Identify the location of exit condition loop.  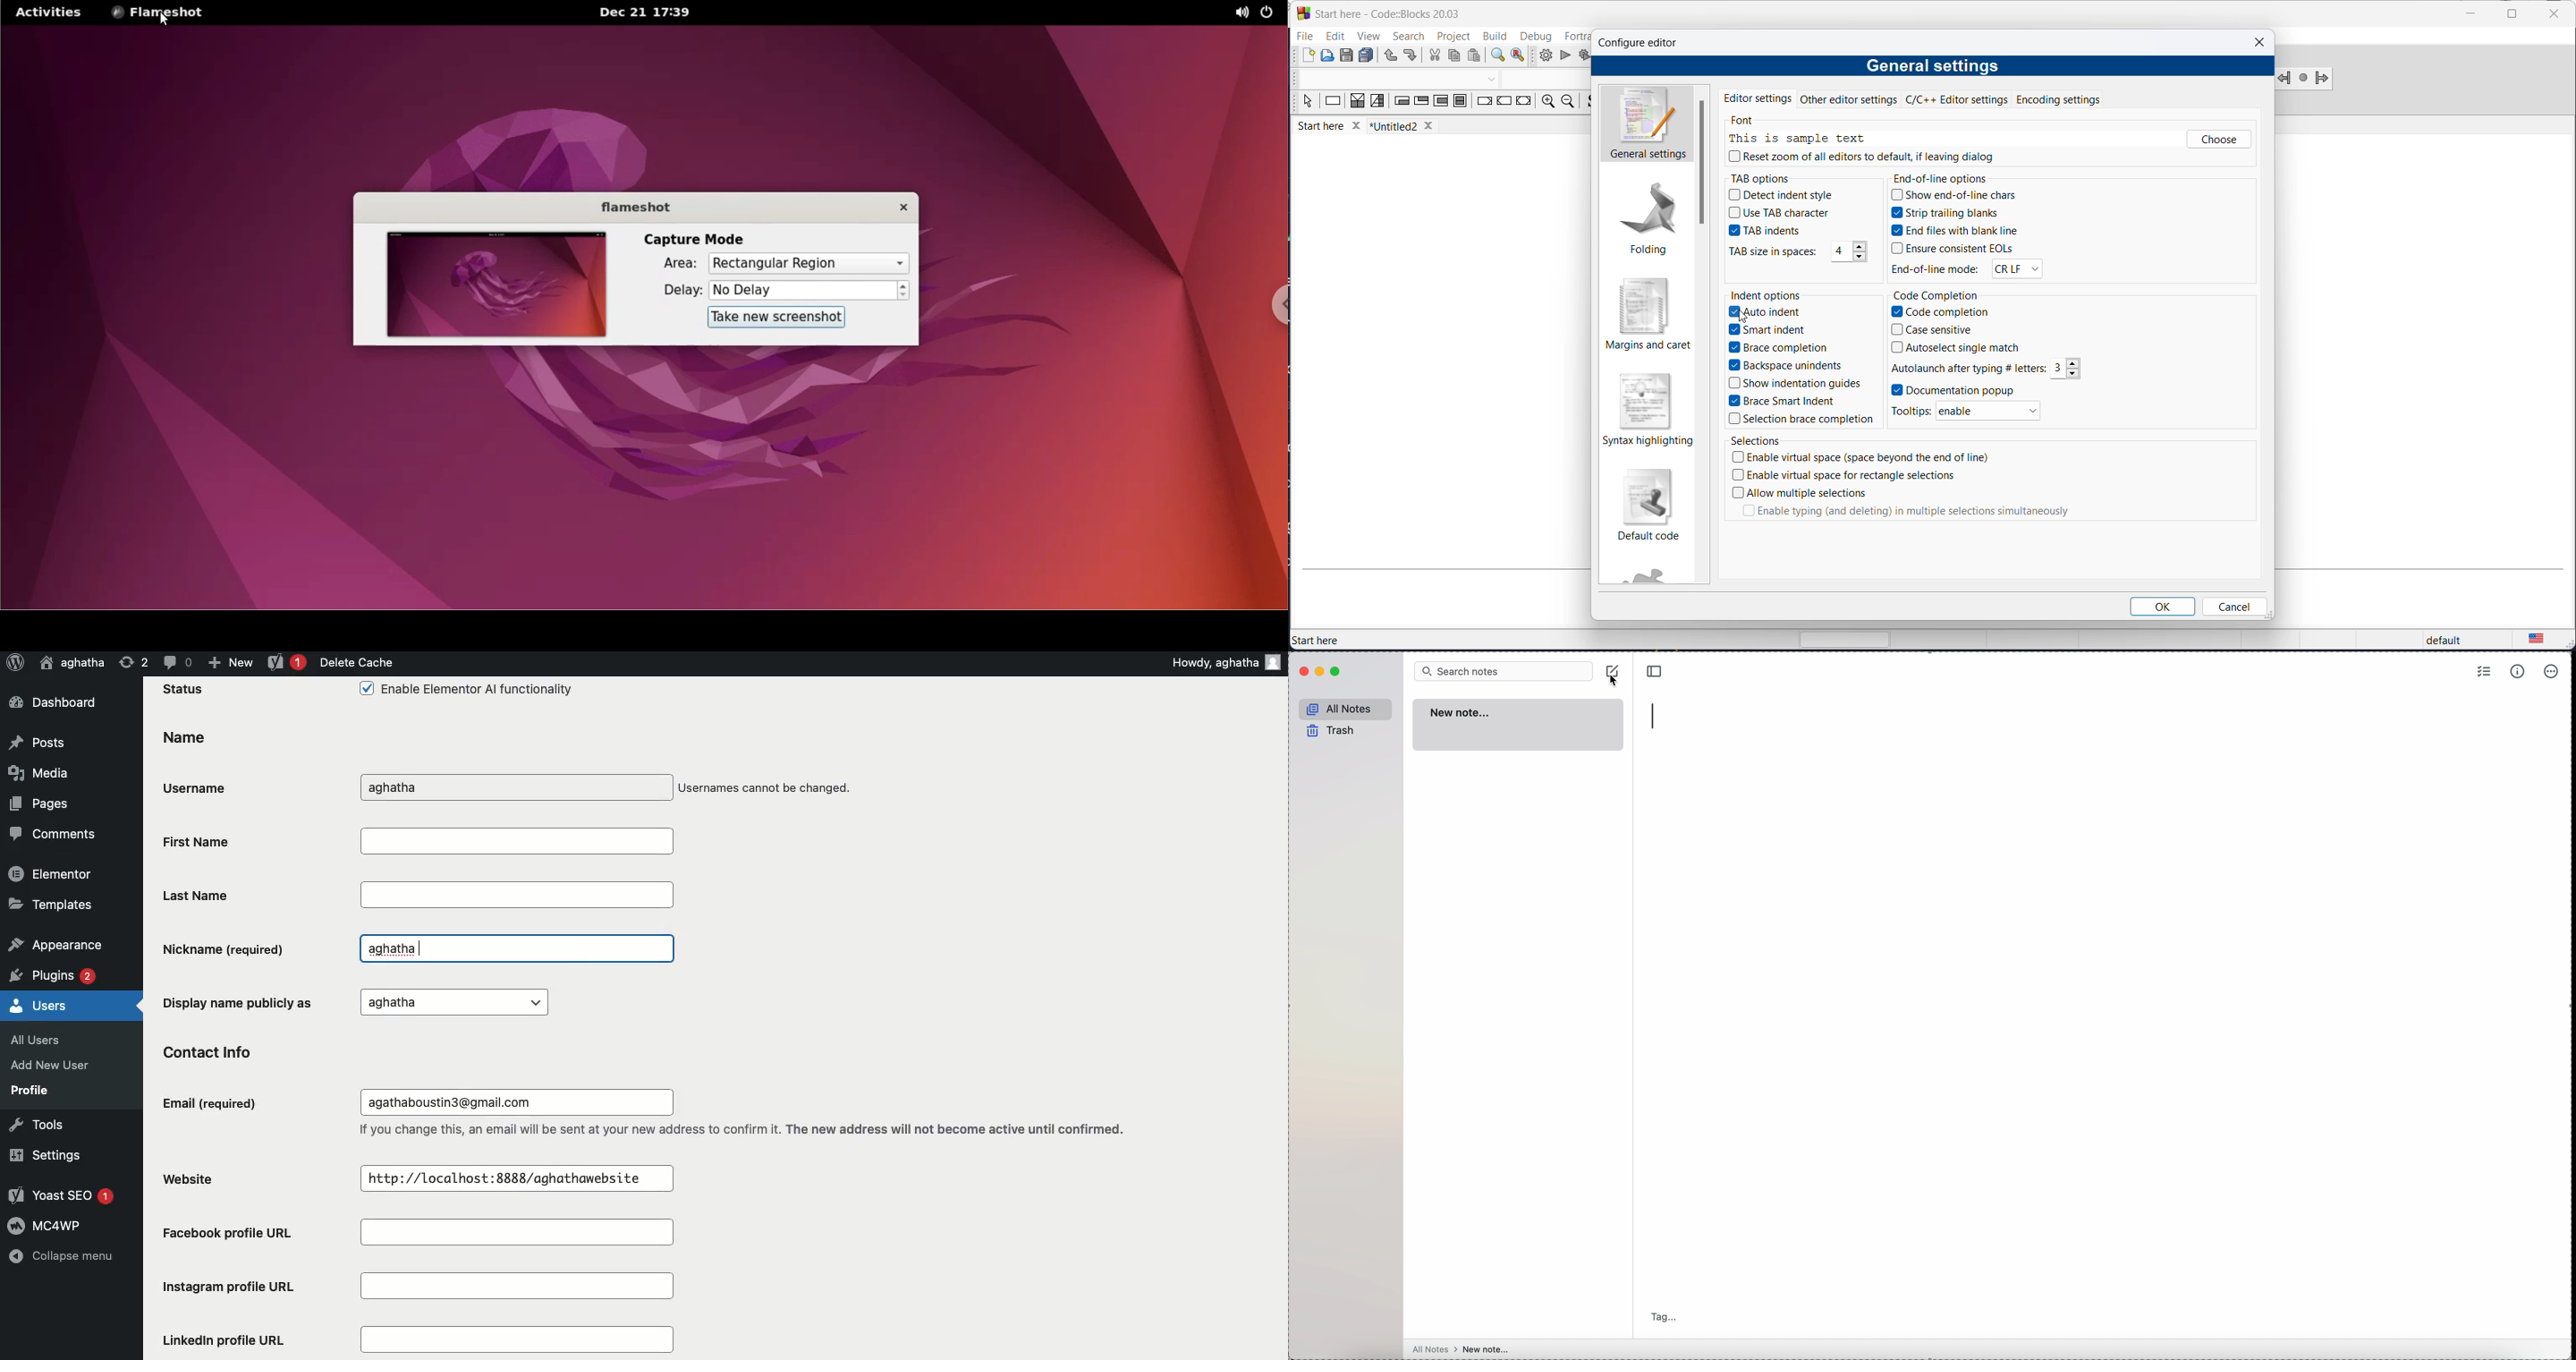
(1421, 103).